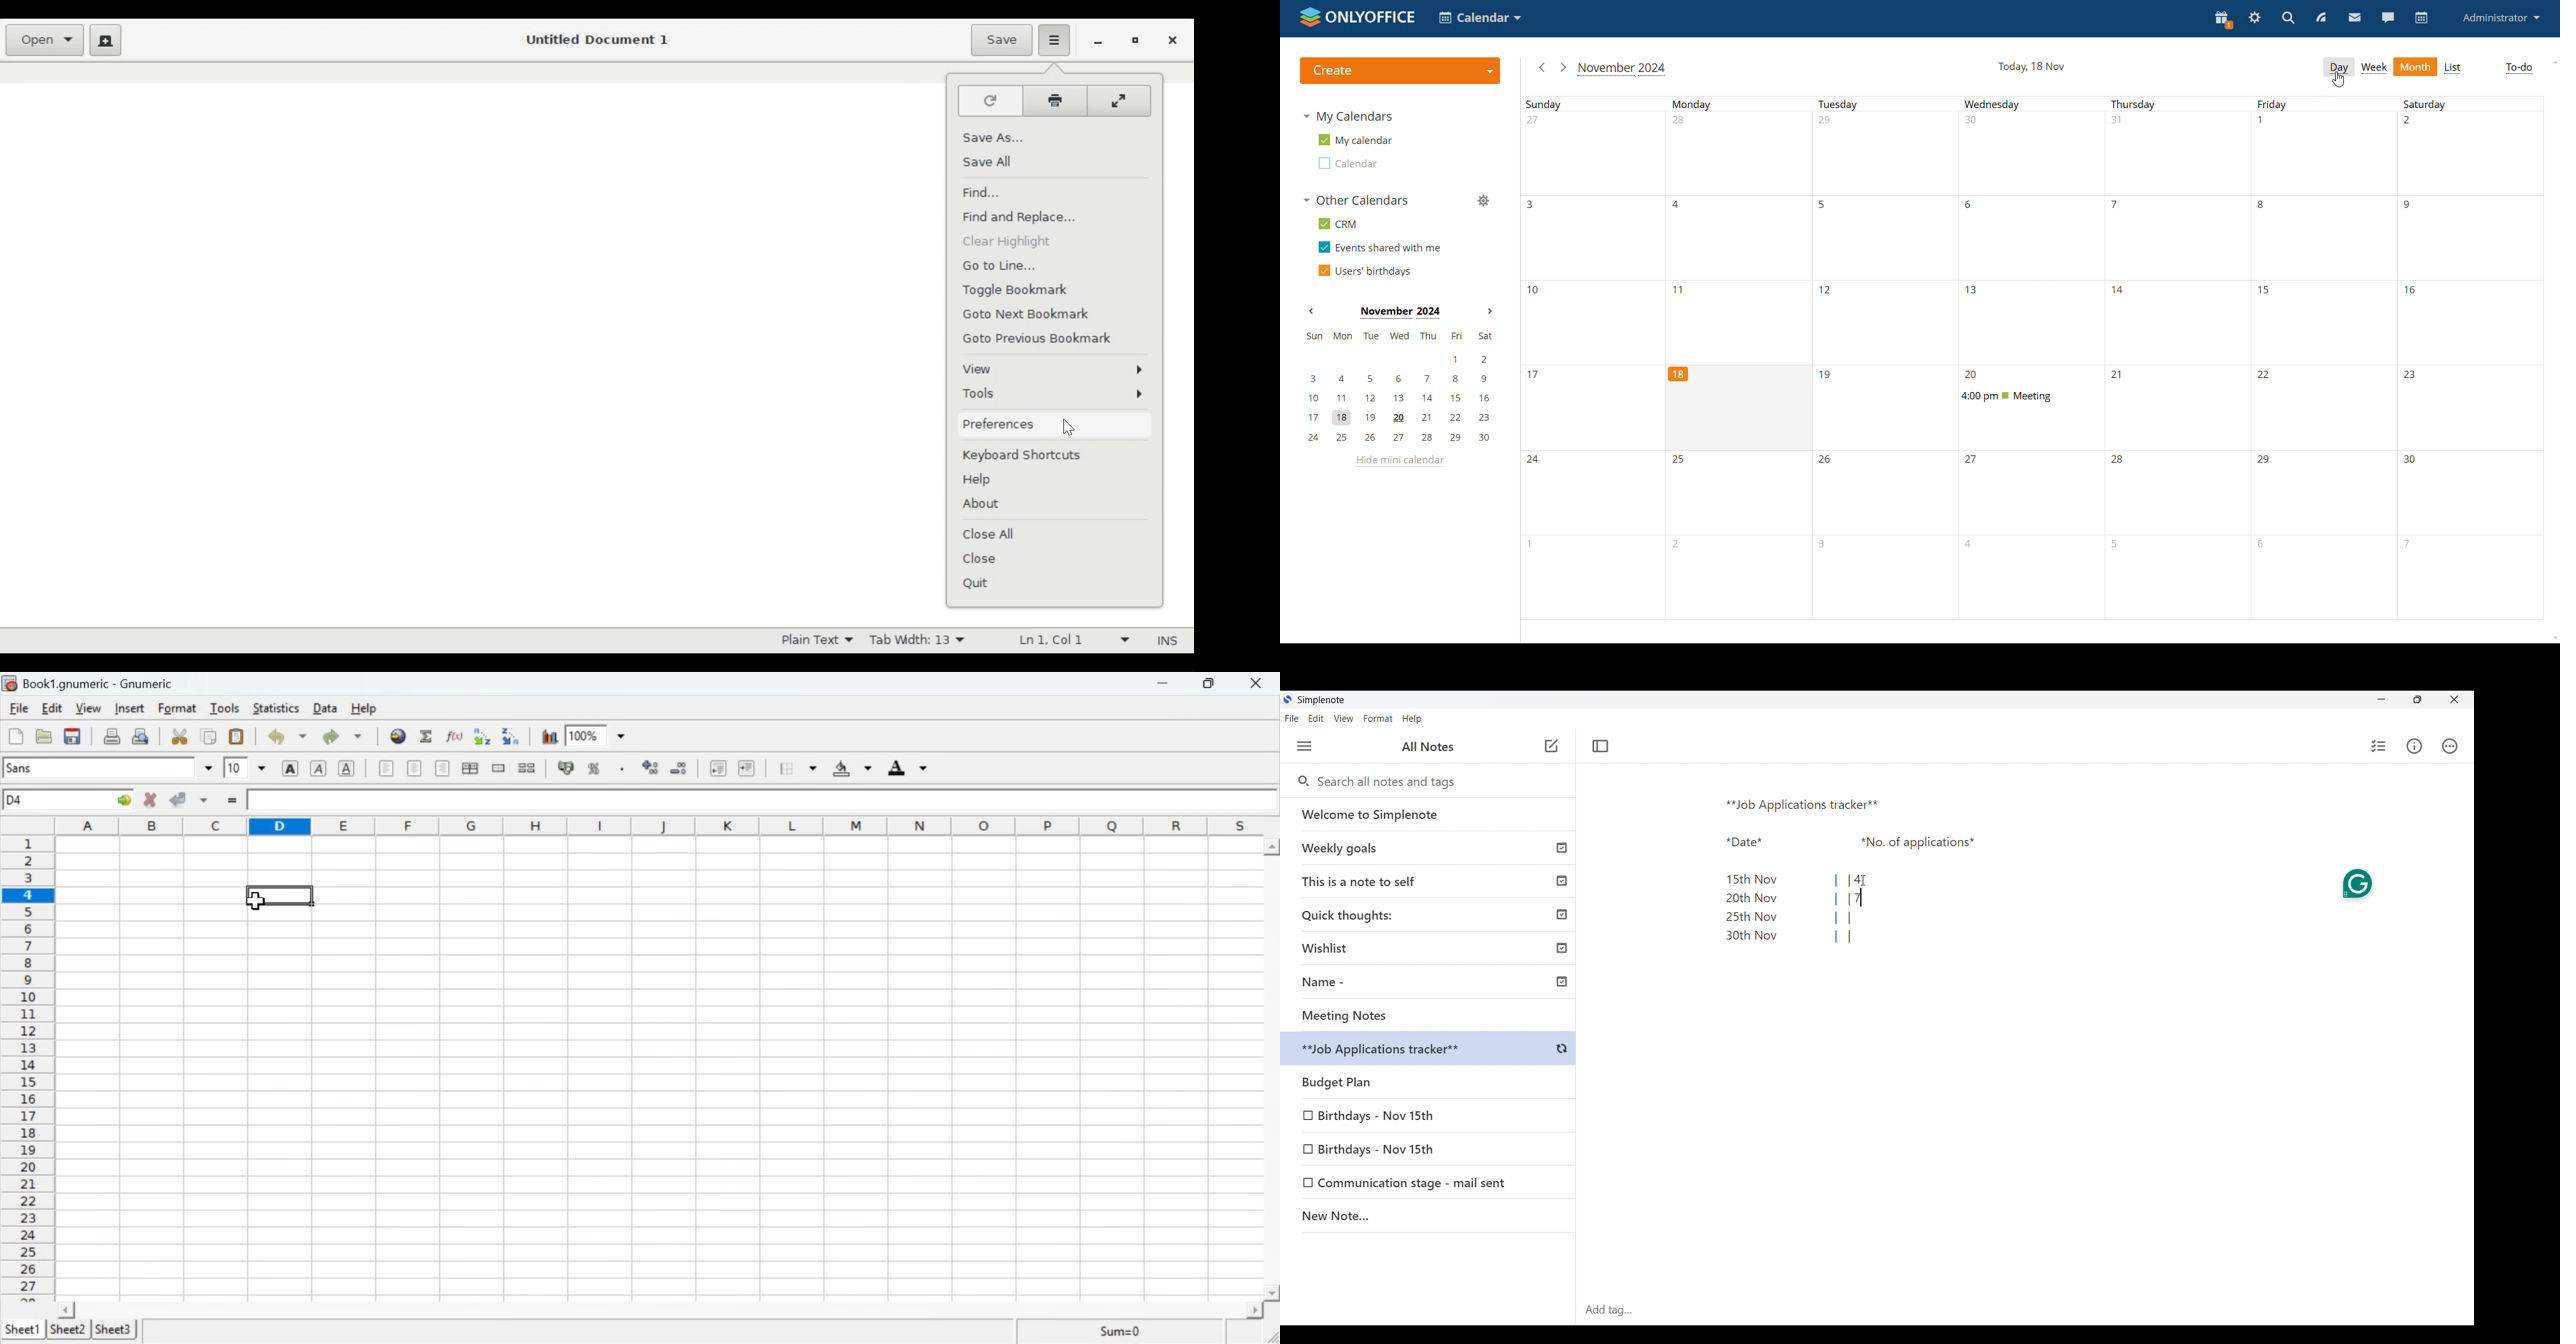 Image resolution: width=2576 pixels, height=1344 pixels. Describe the element at coordinates (1304, 746) in the screenshot. I see `Menu` at that location.